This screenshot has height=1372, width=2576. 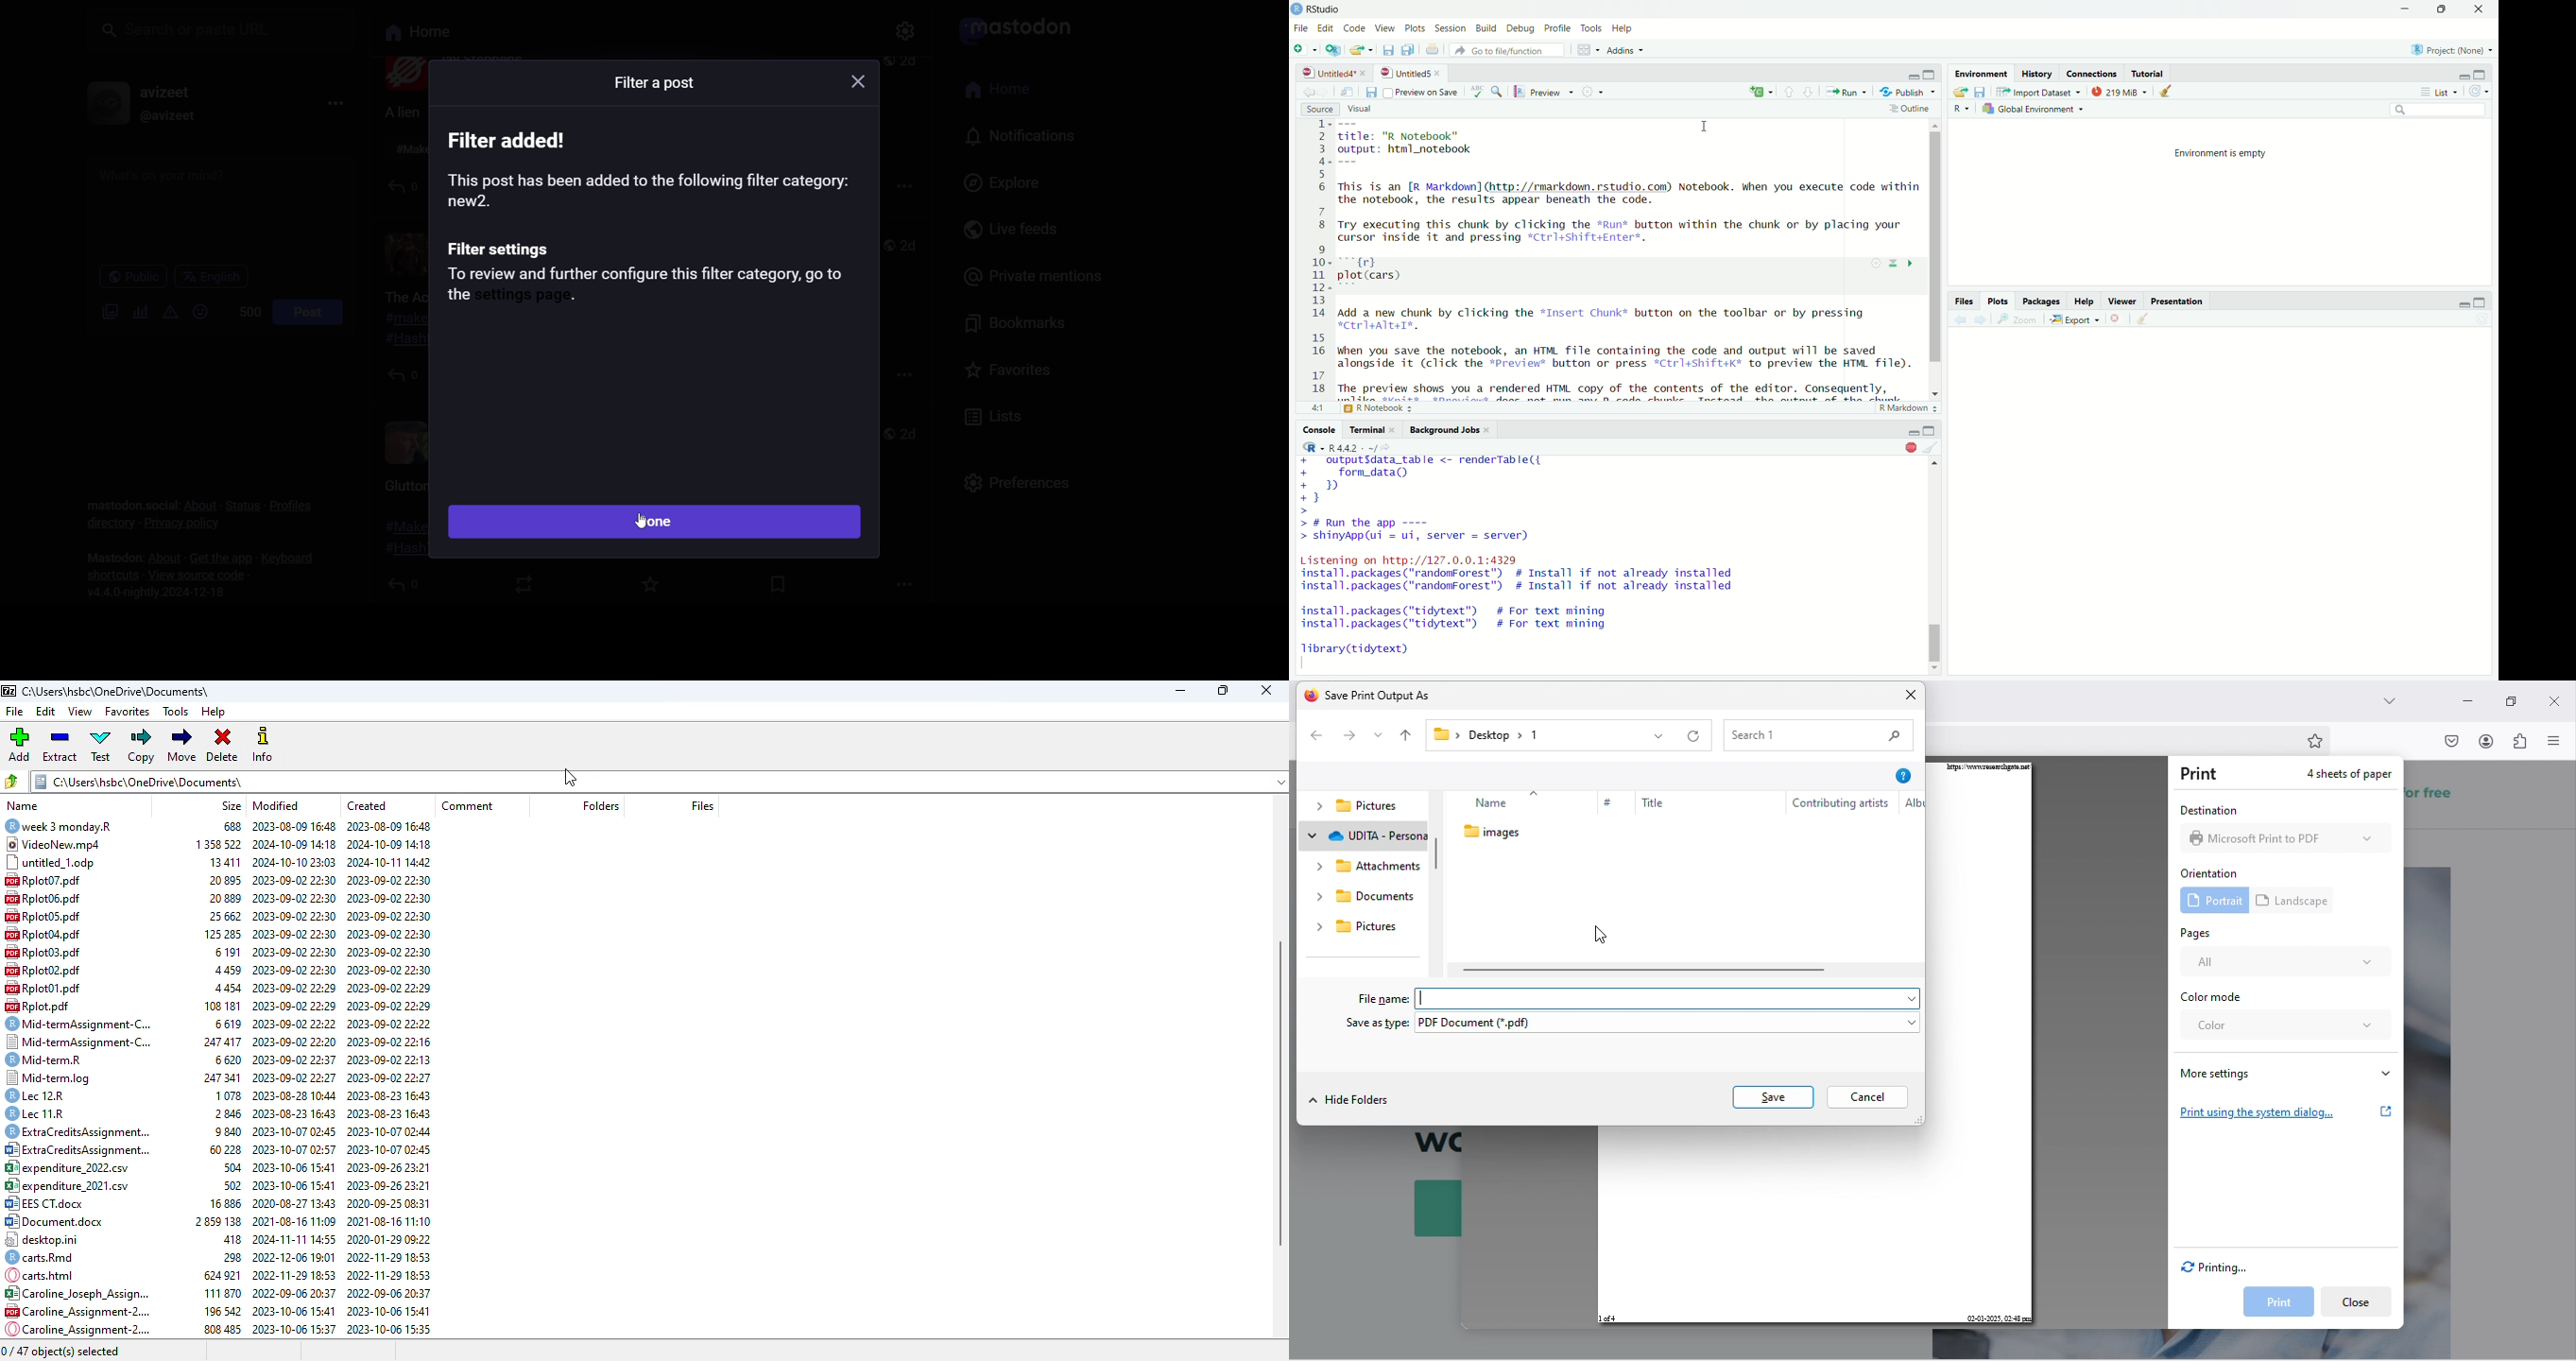 I want to click on size, so click(x=232, y=805).